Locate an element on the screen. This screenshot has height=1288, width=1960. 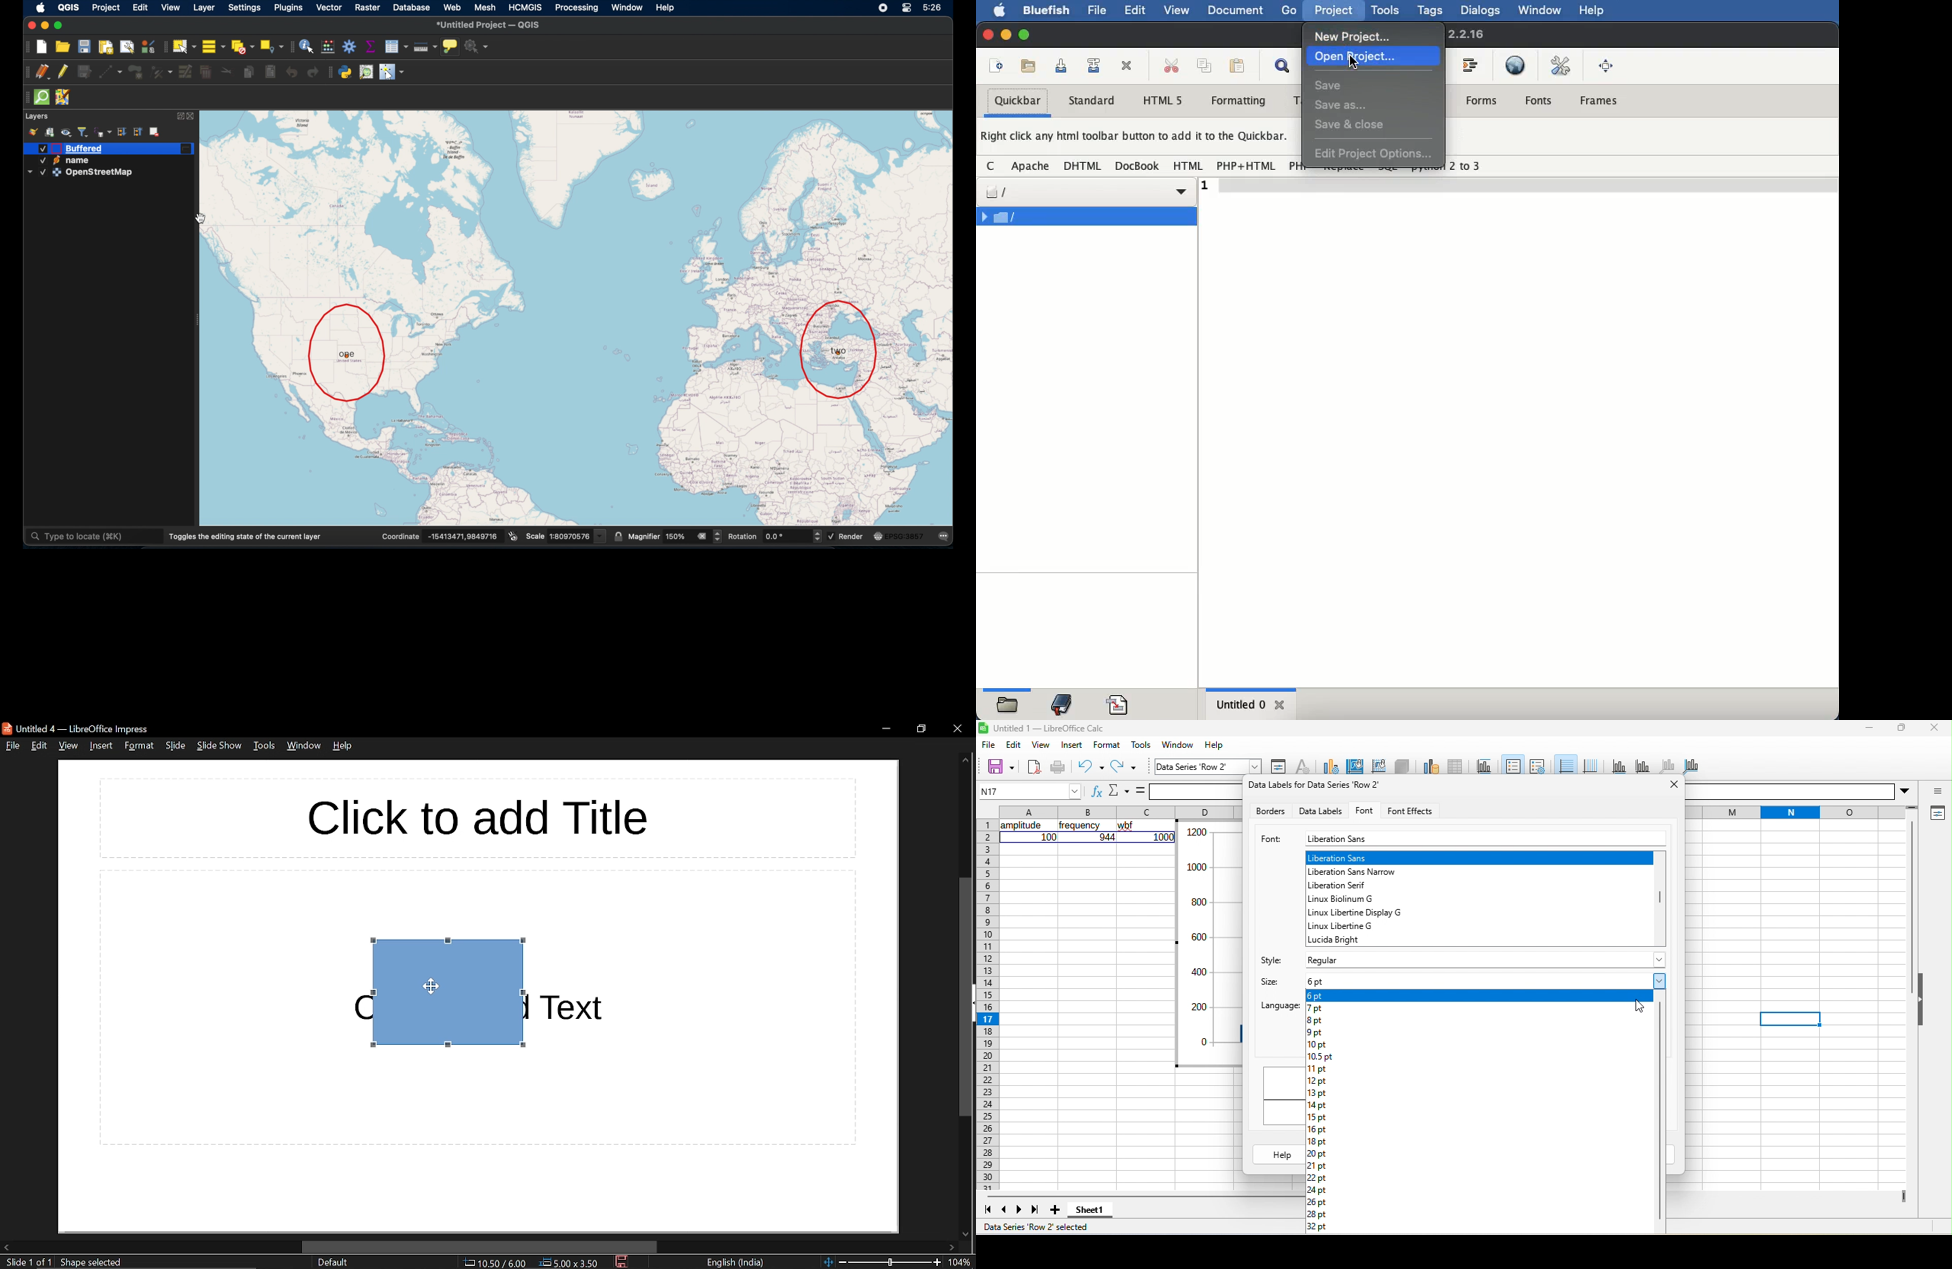
html 5 is located at coordinates (1163, 100).